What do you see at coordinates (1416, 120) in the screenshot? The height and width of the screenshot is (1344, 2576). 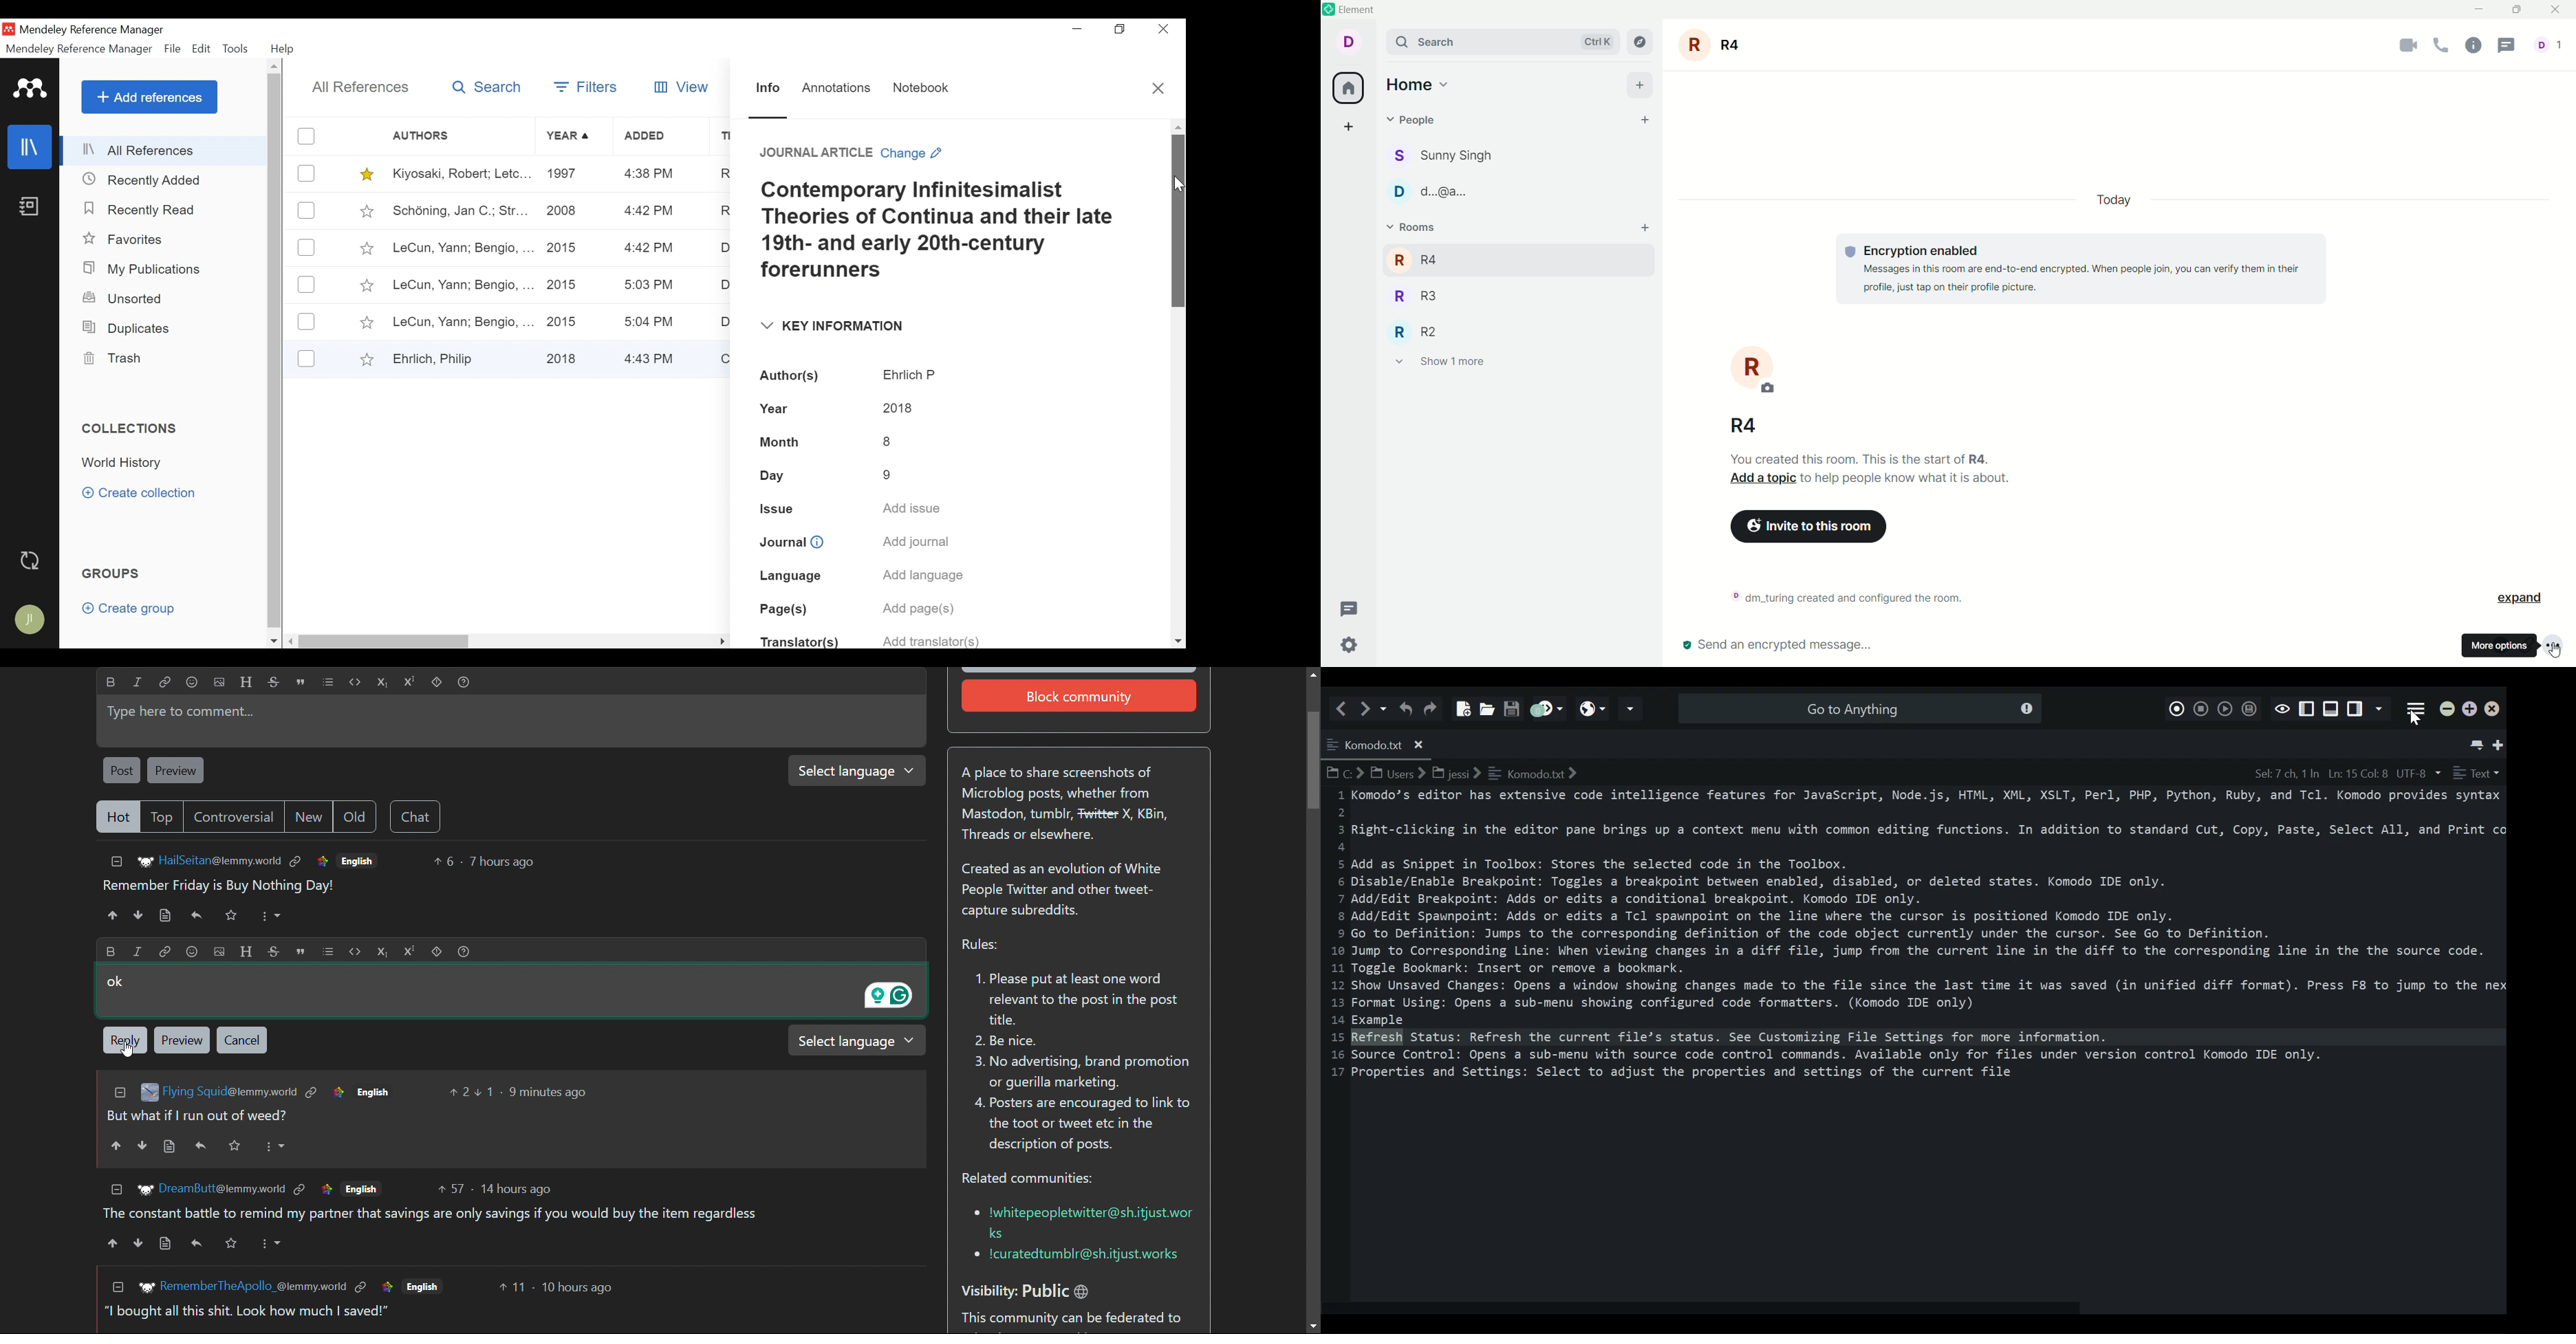 I see `people` at bounding box center [1416, 120].